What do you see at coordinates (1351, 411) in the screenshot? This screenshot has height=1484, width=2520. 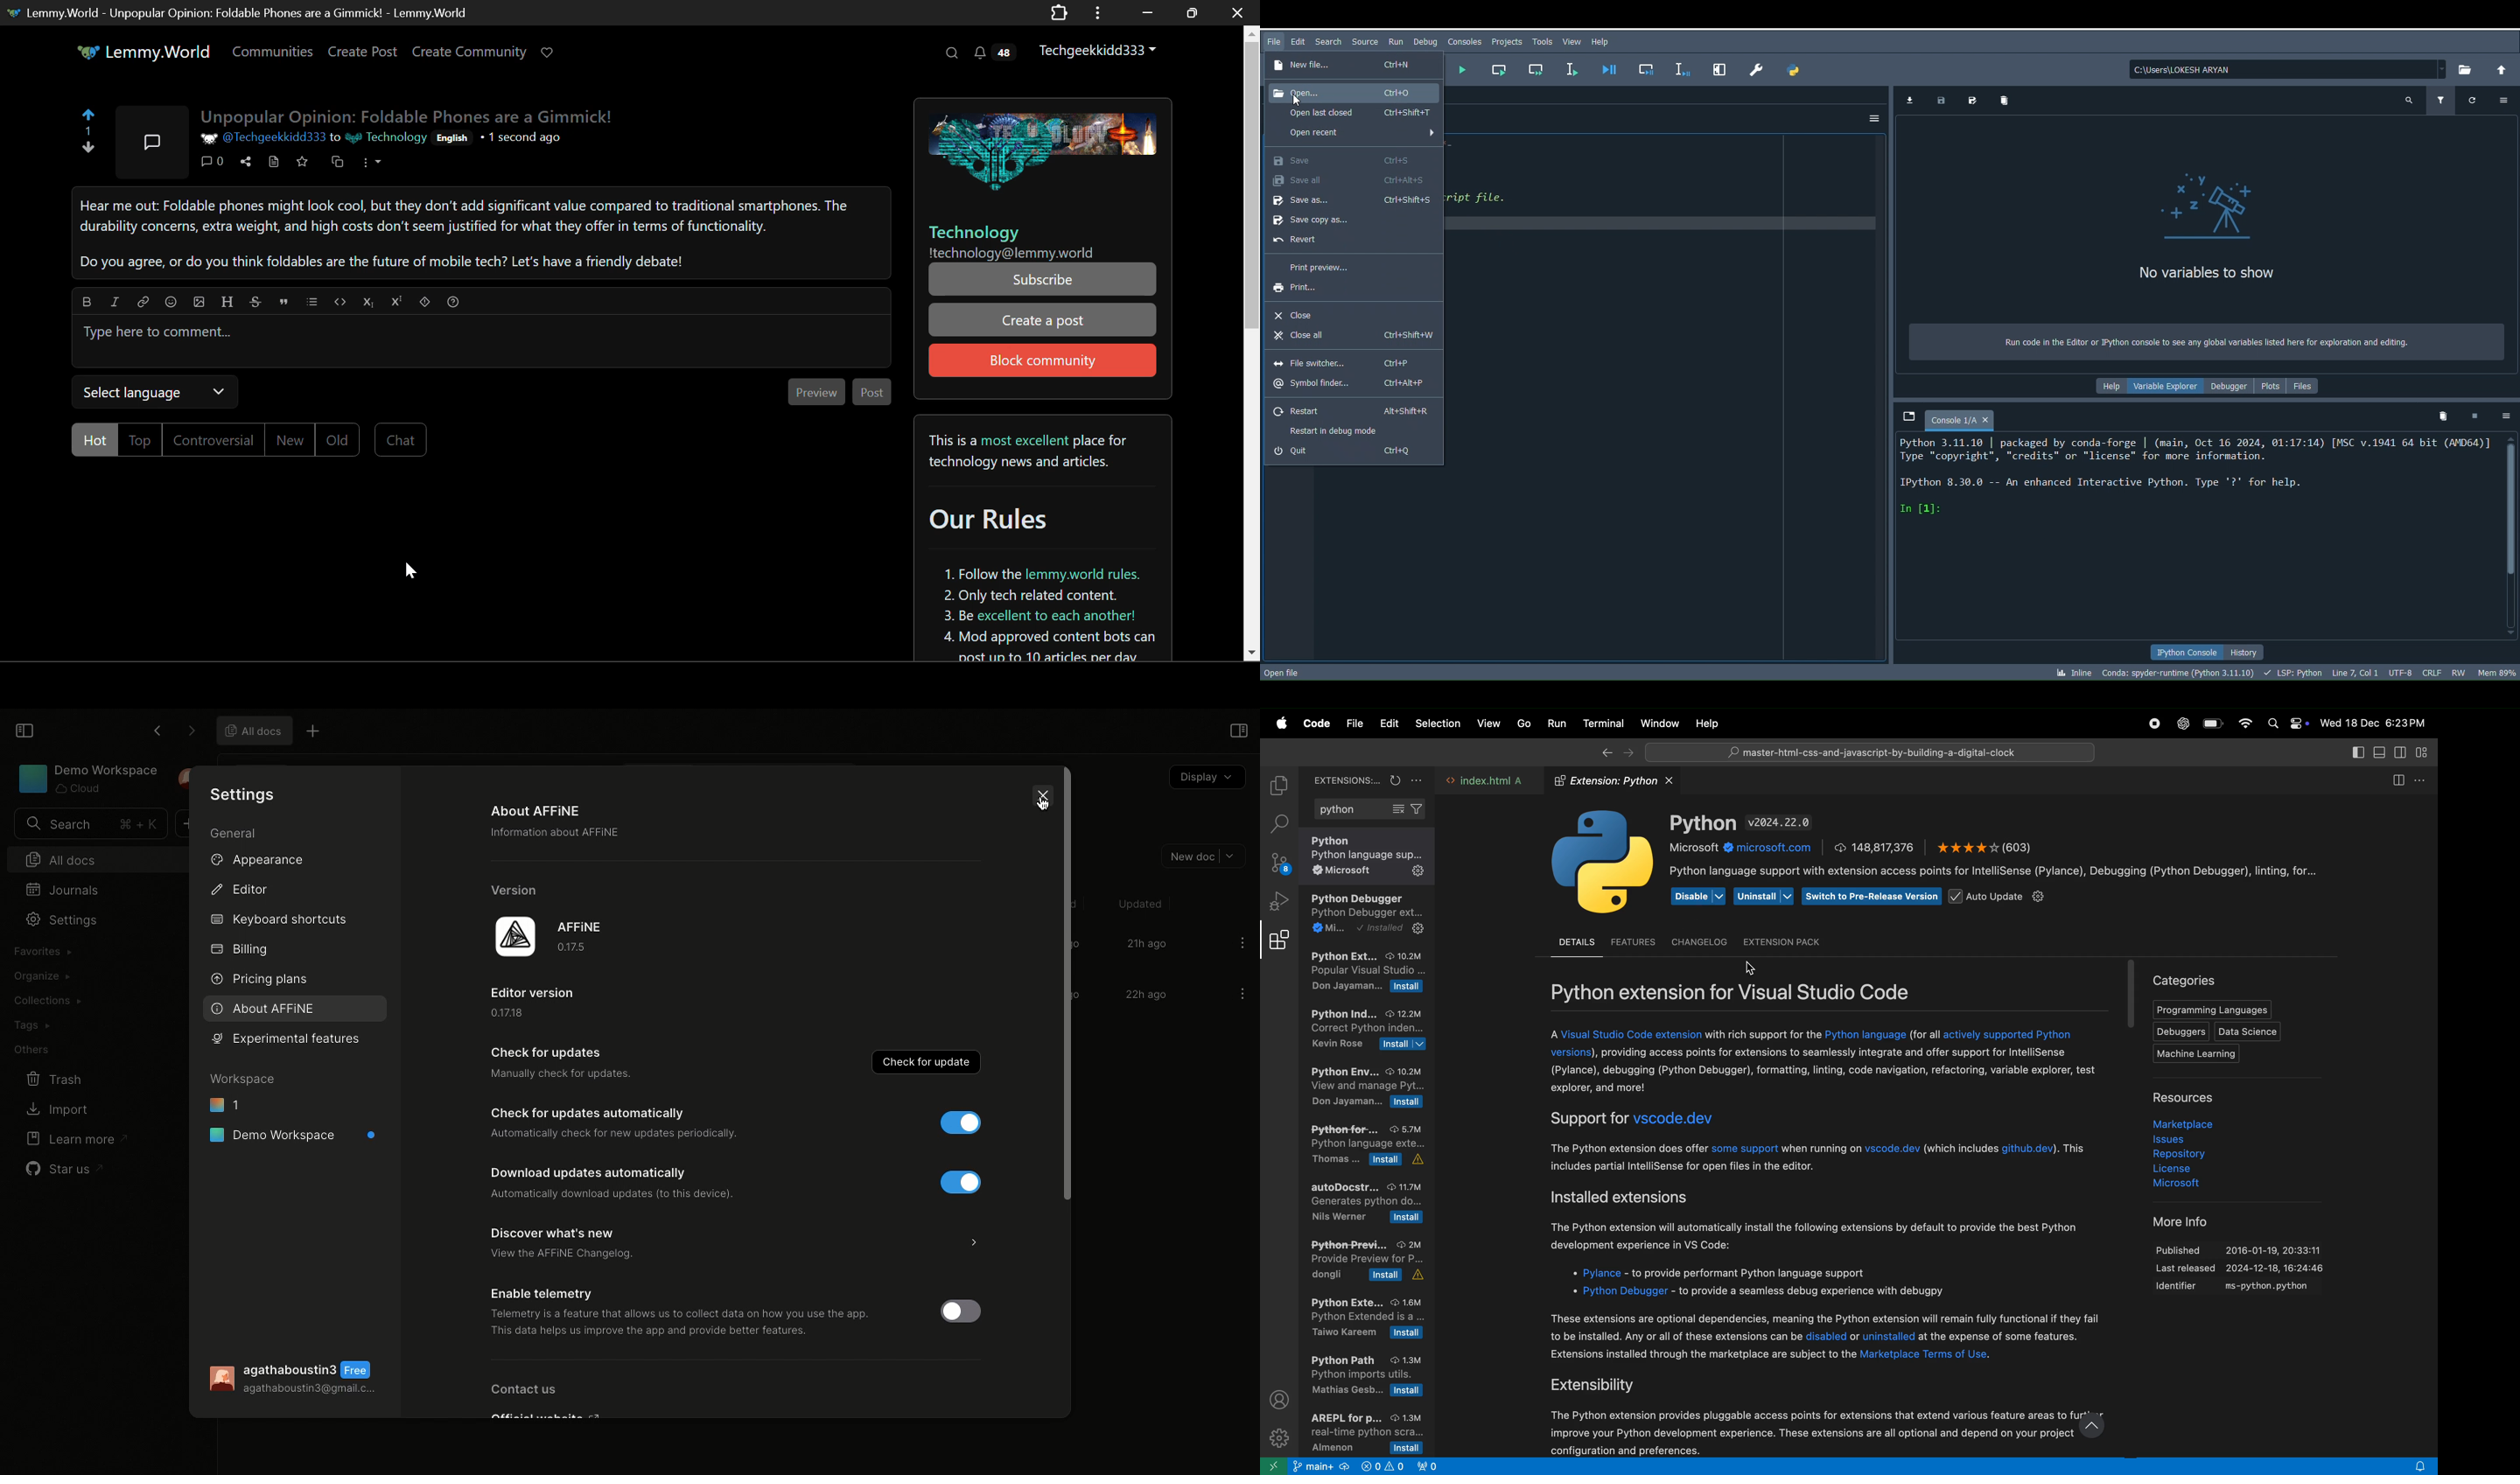 I see `Revert` at bounding box center [1351, 411].